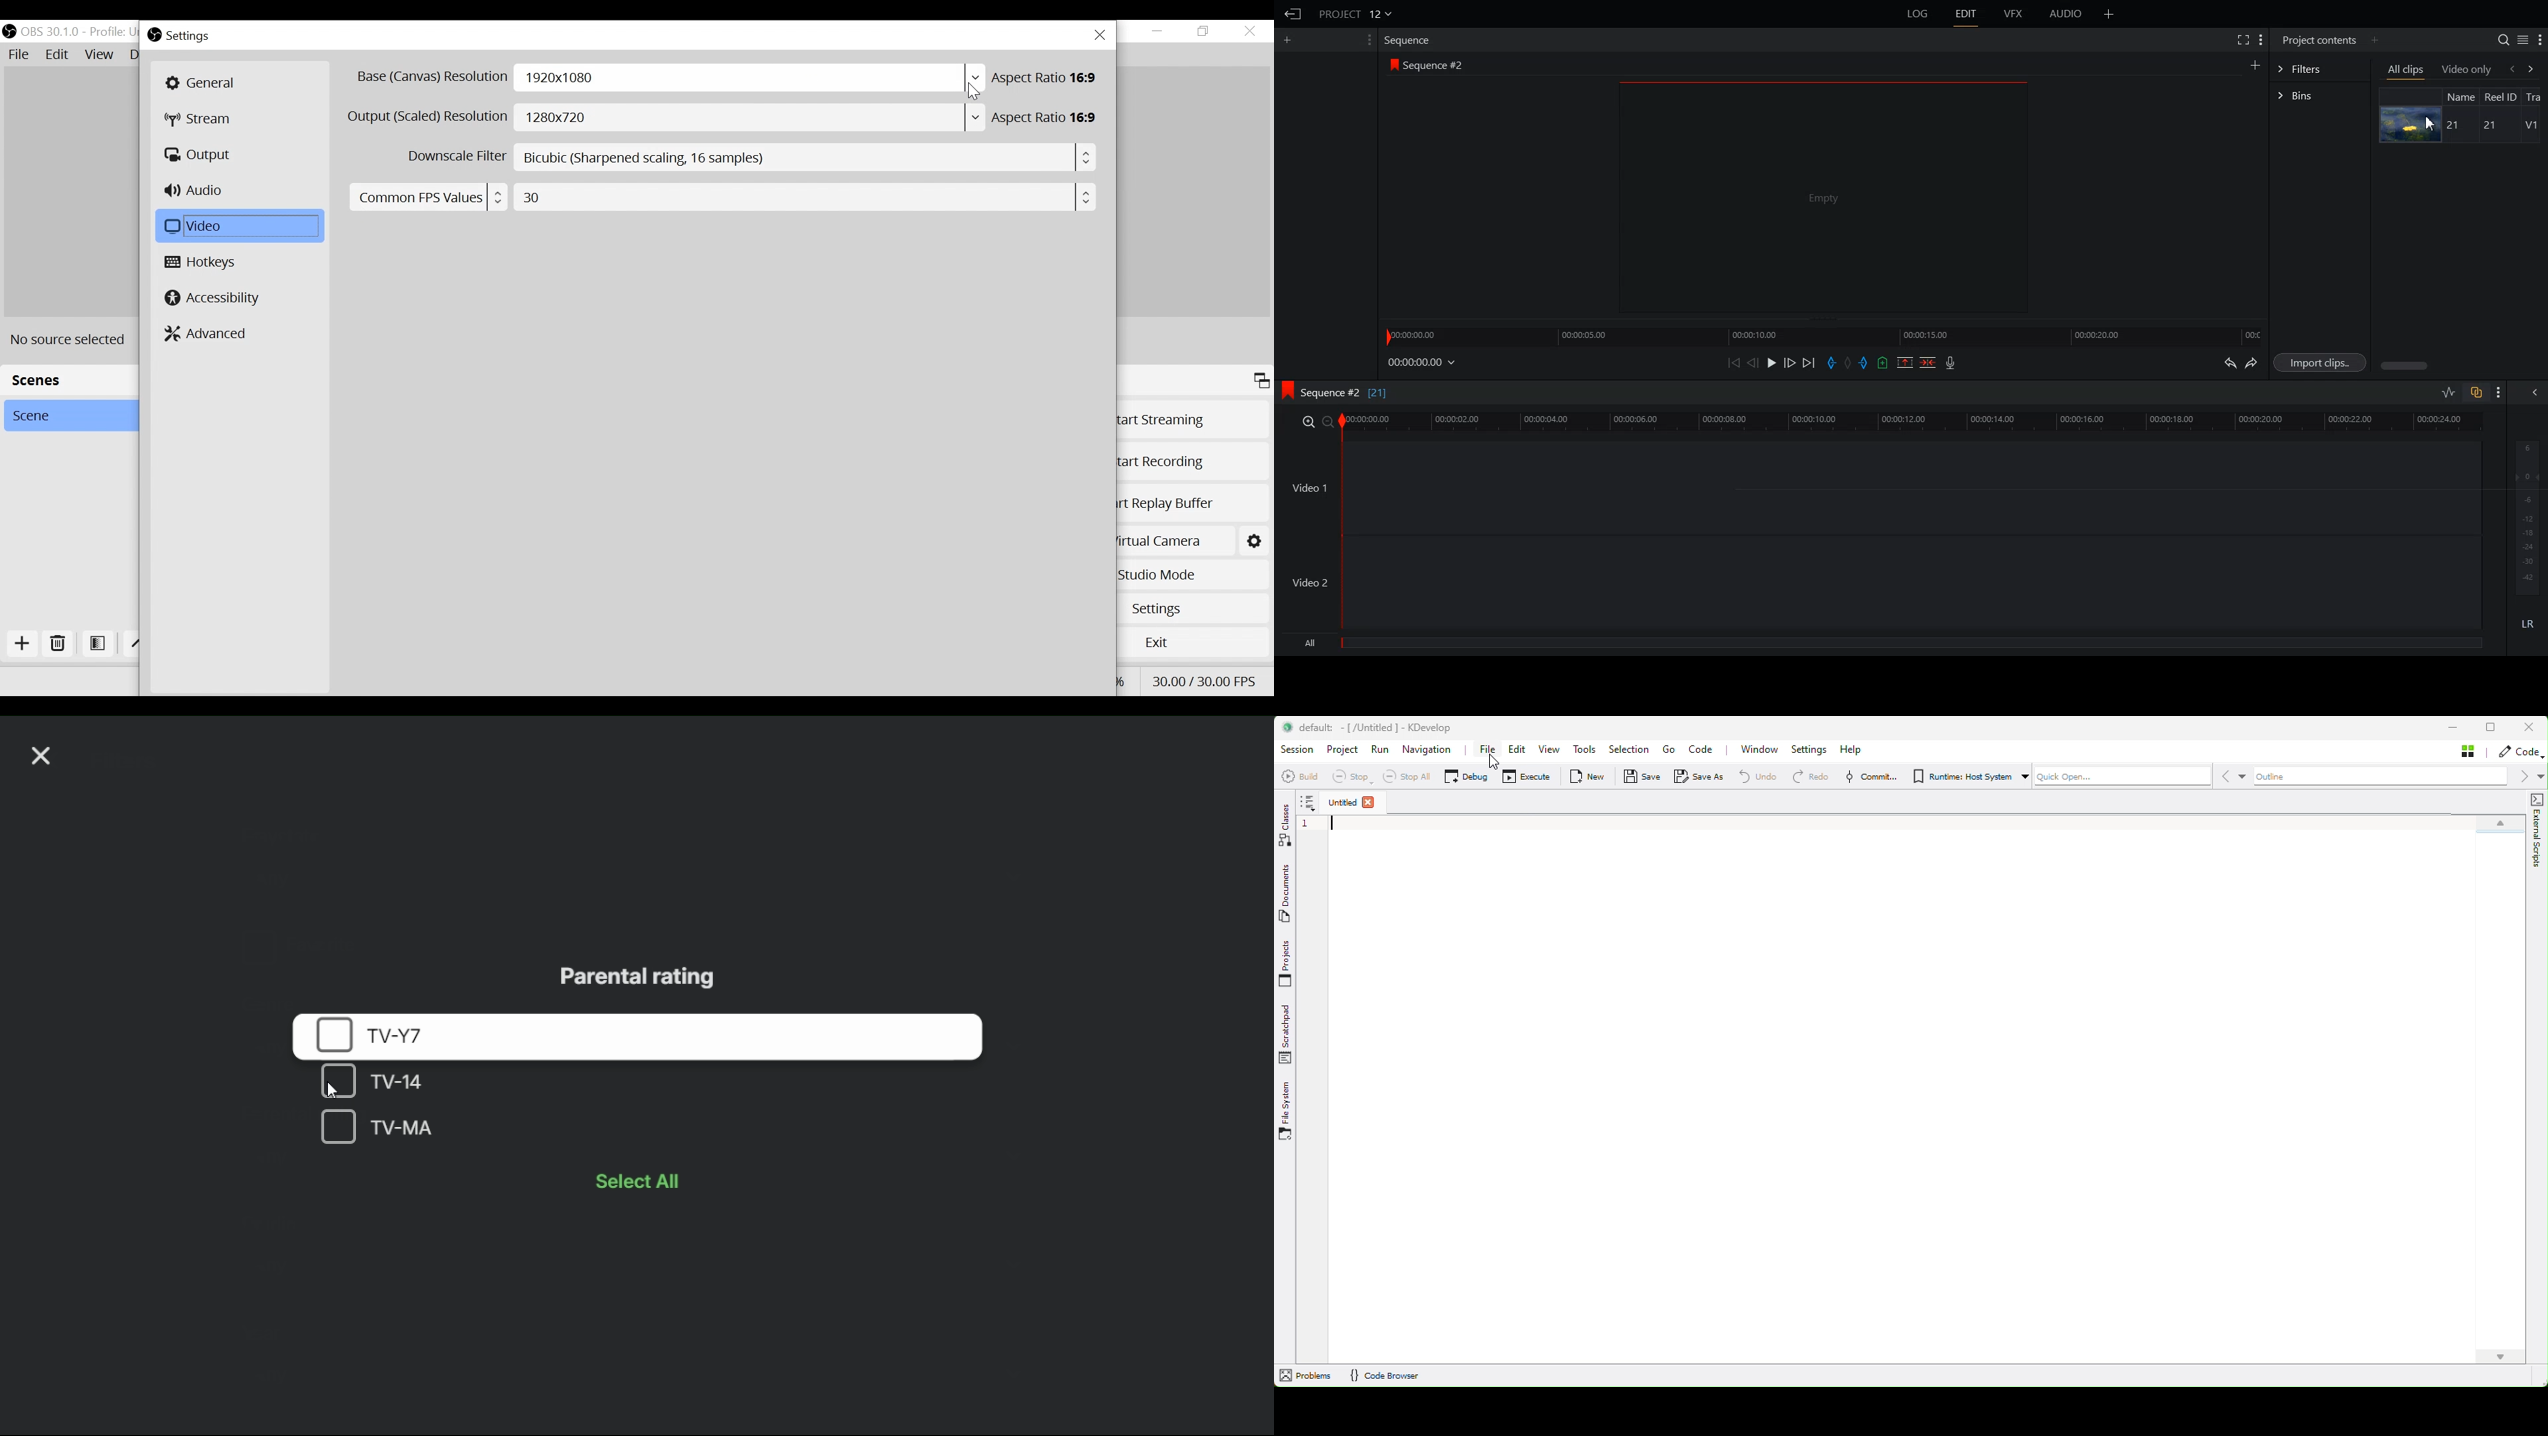  Describe the element at coordinates (428, 117) in the screenshot. I see `Output (Scaled)Resolution` at that location.